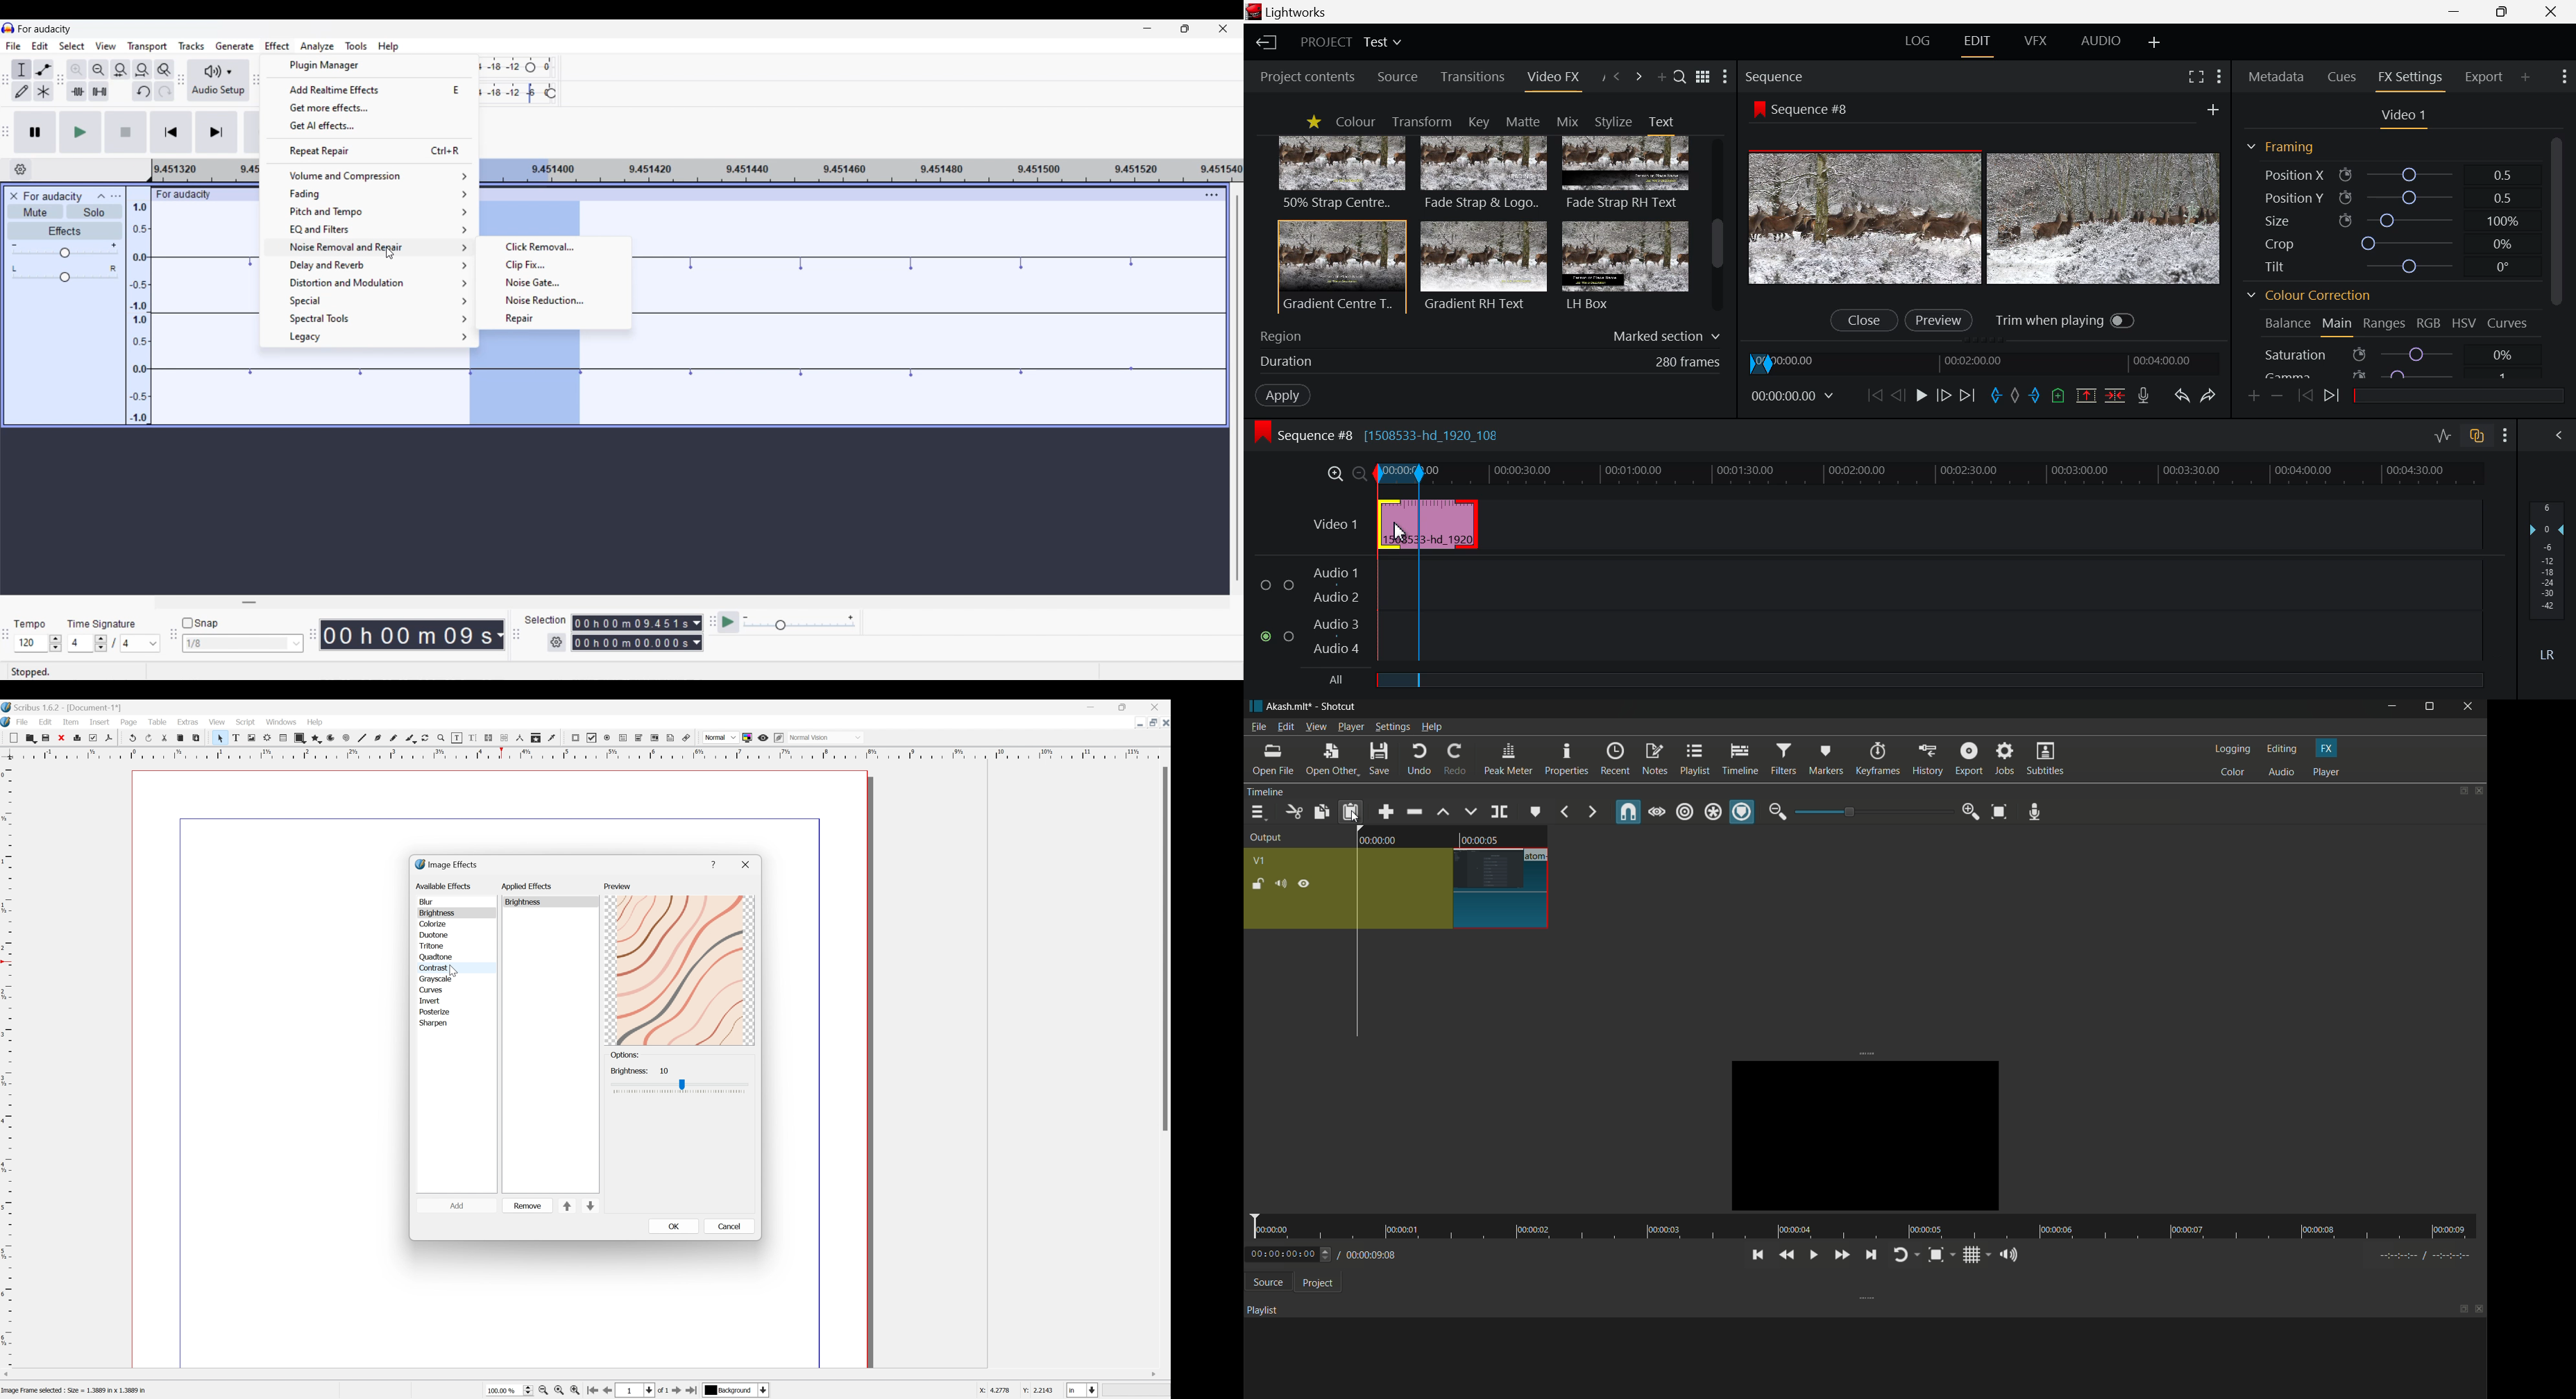 The width and height of the screenshot is (2576, 1400). Describe the element at coordinates (1534, 811) in the screenshot. I see `create/edit marker` at that location.